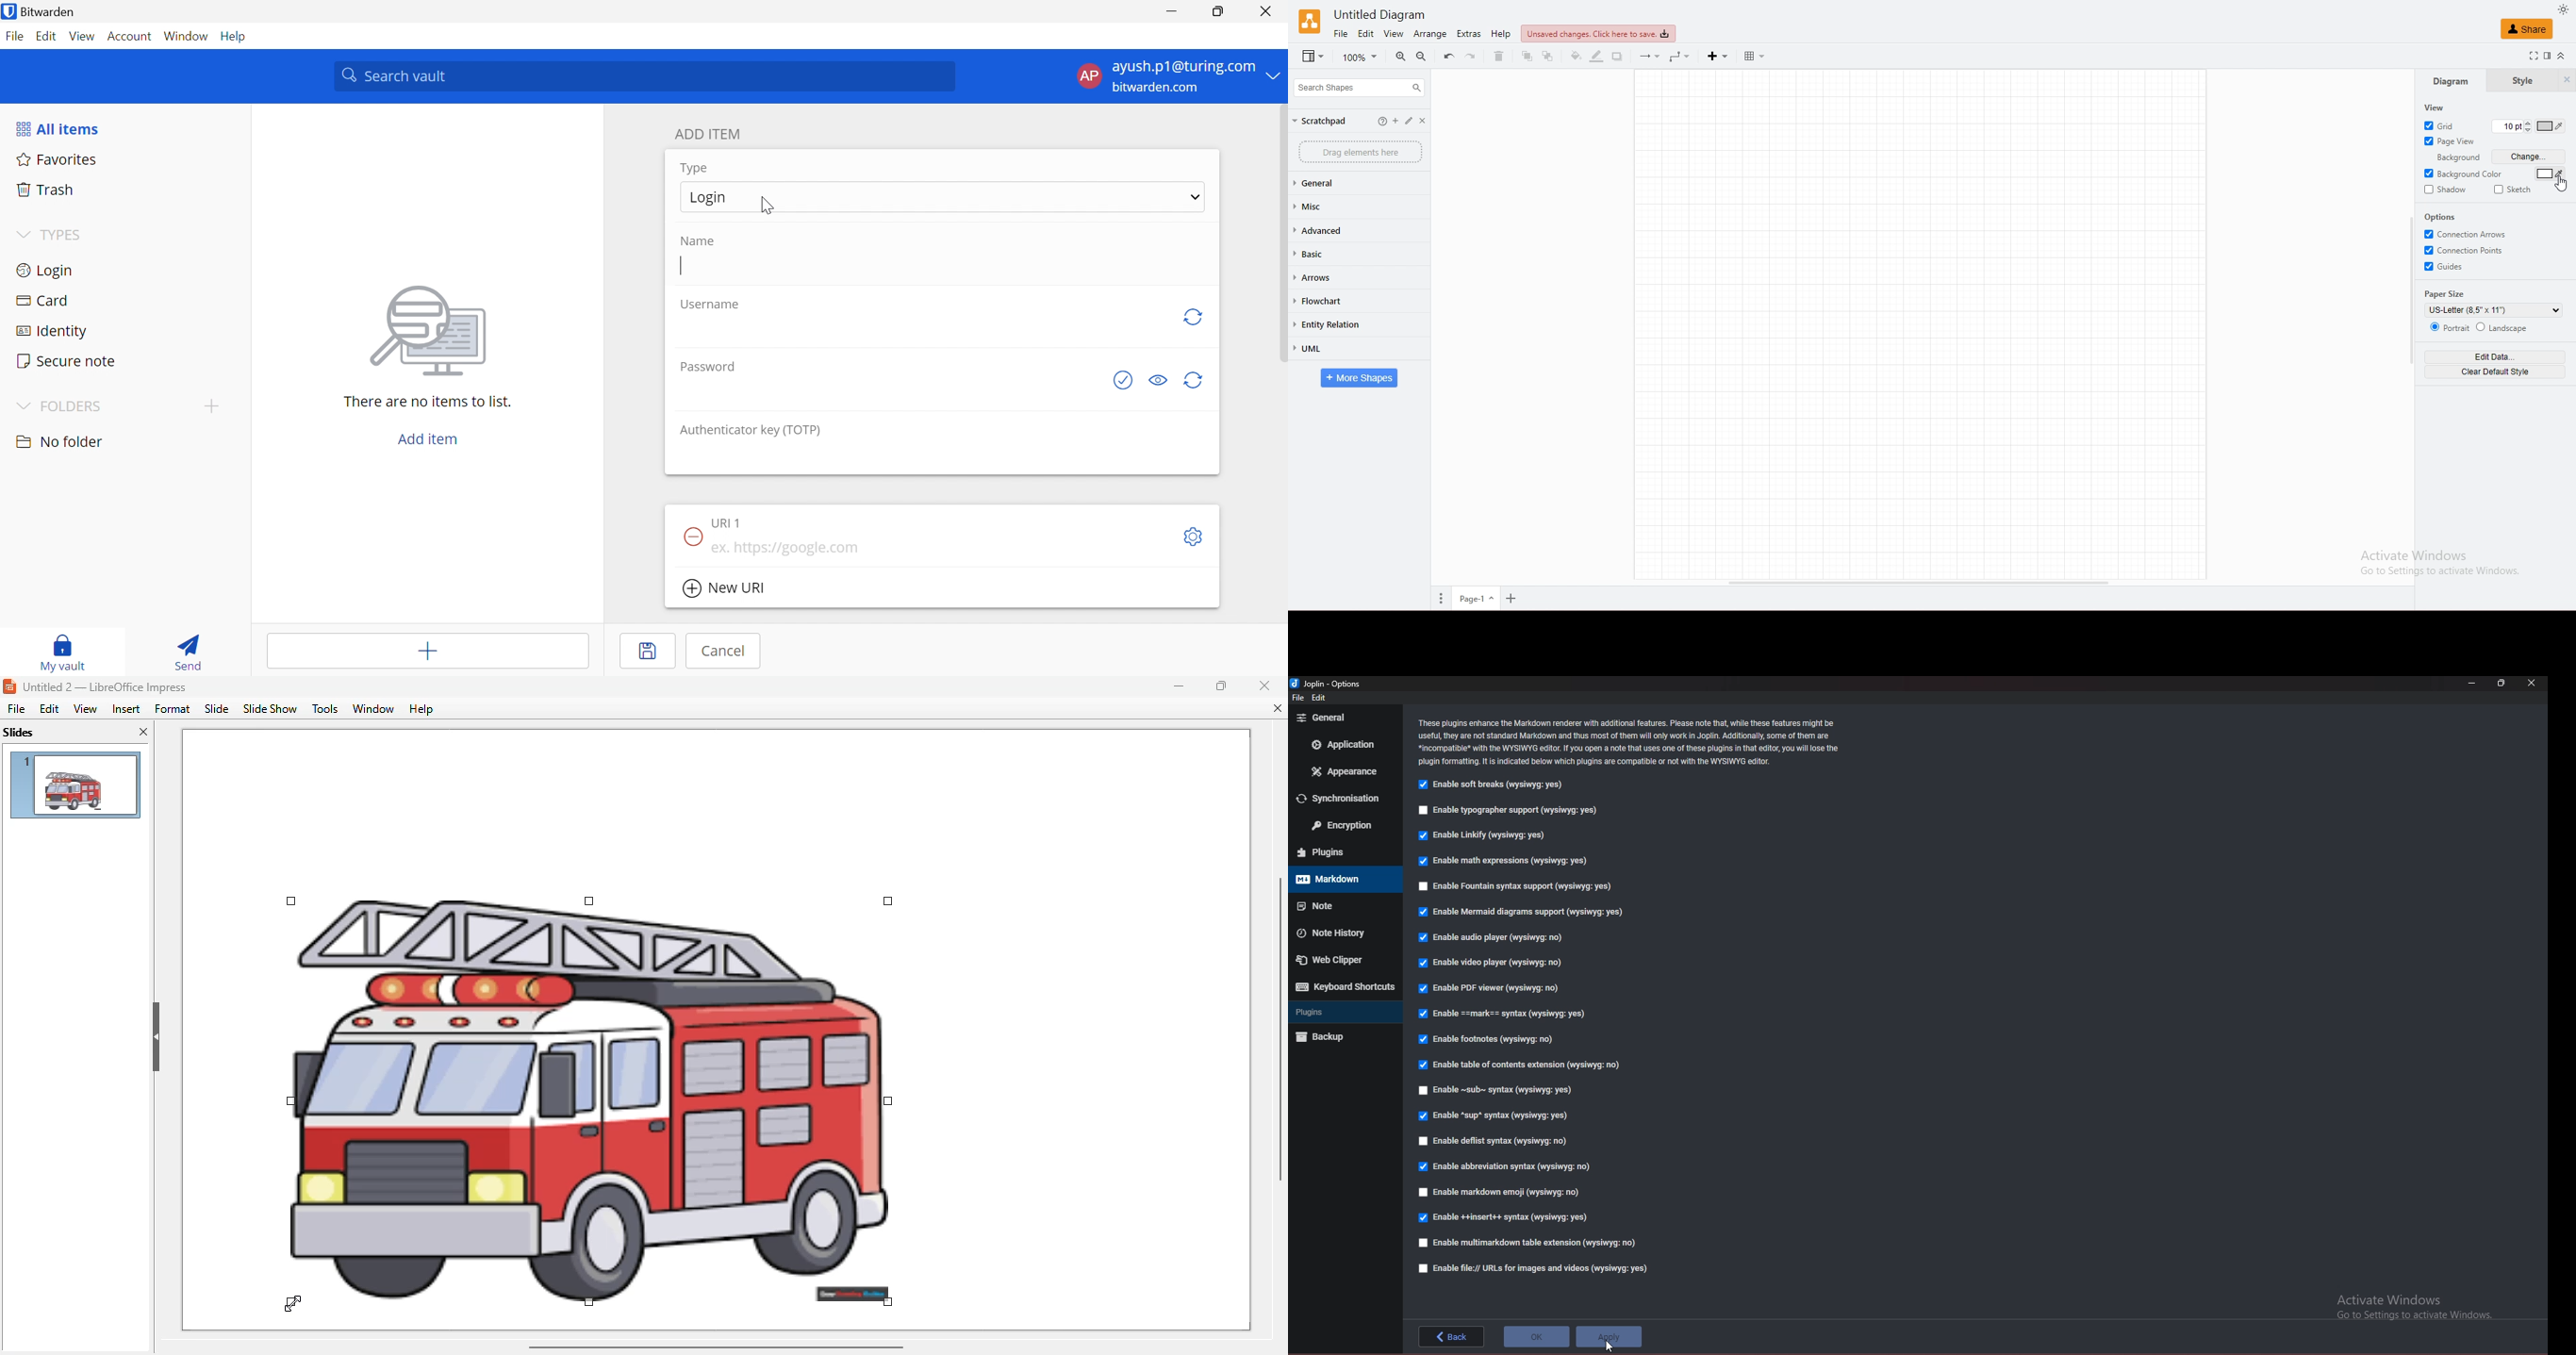 The height and width of the screenshot is (1372, 2576). Describe the element at coordinates (125, 709) in the screenshot. I see `insert` at that location.